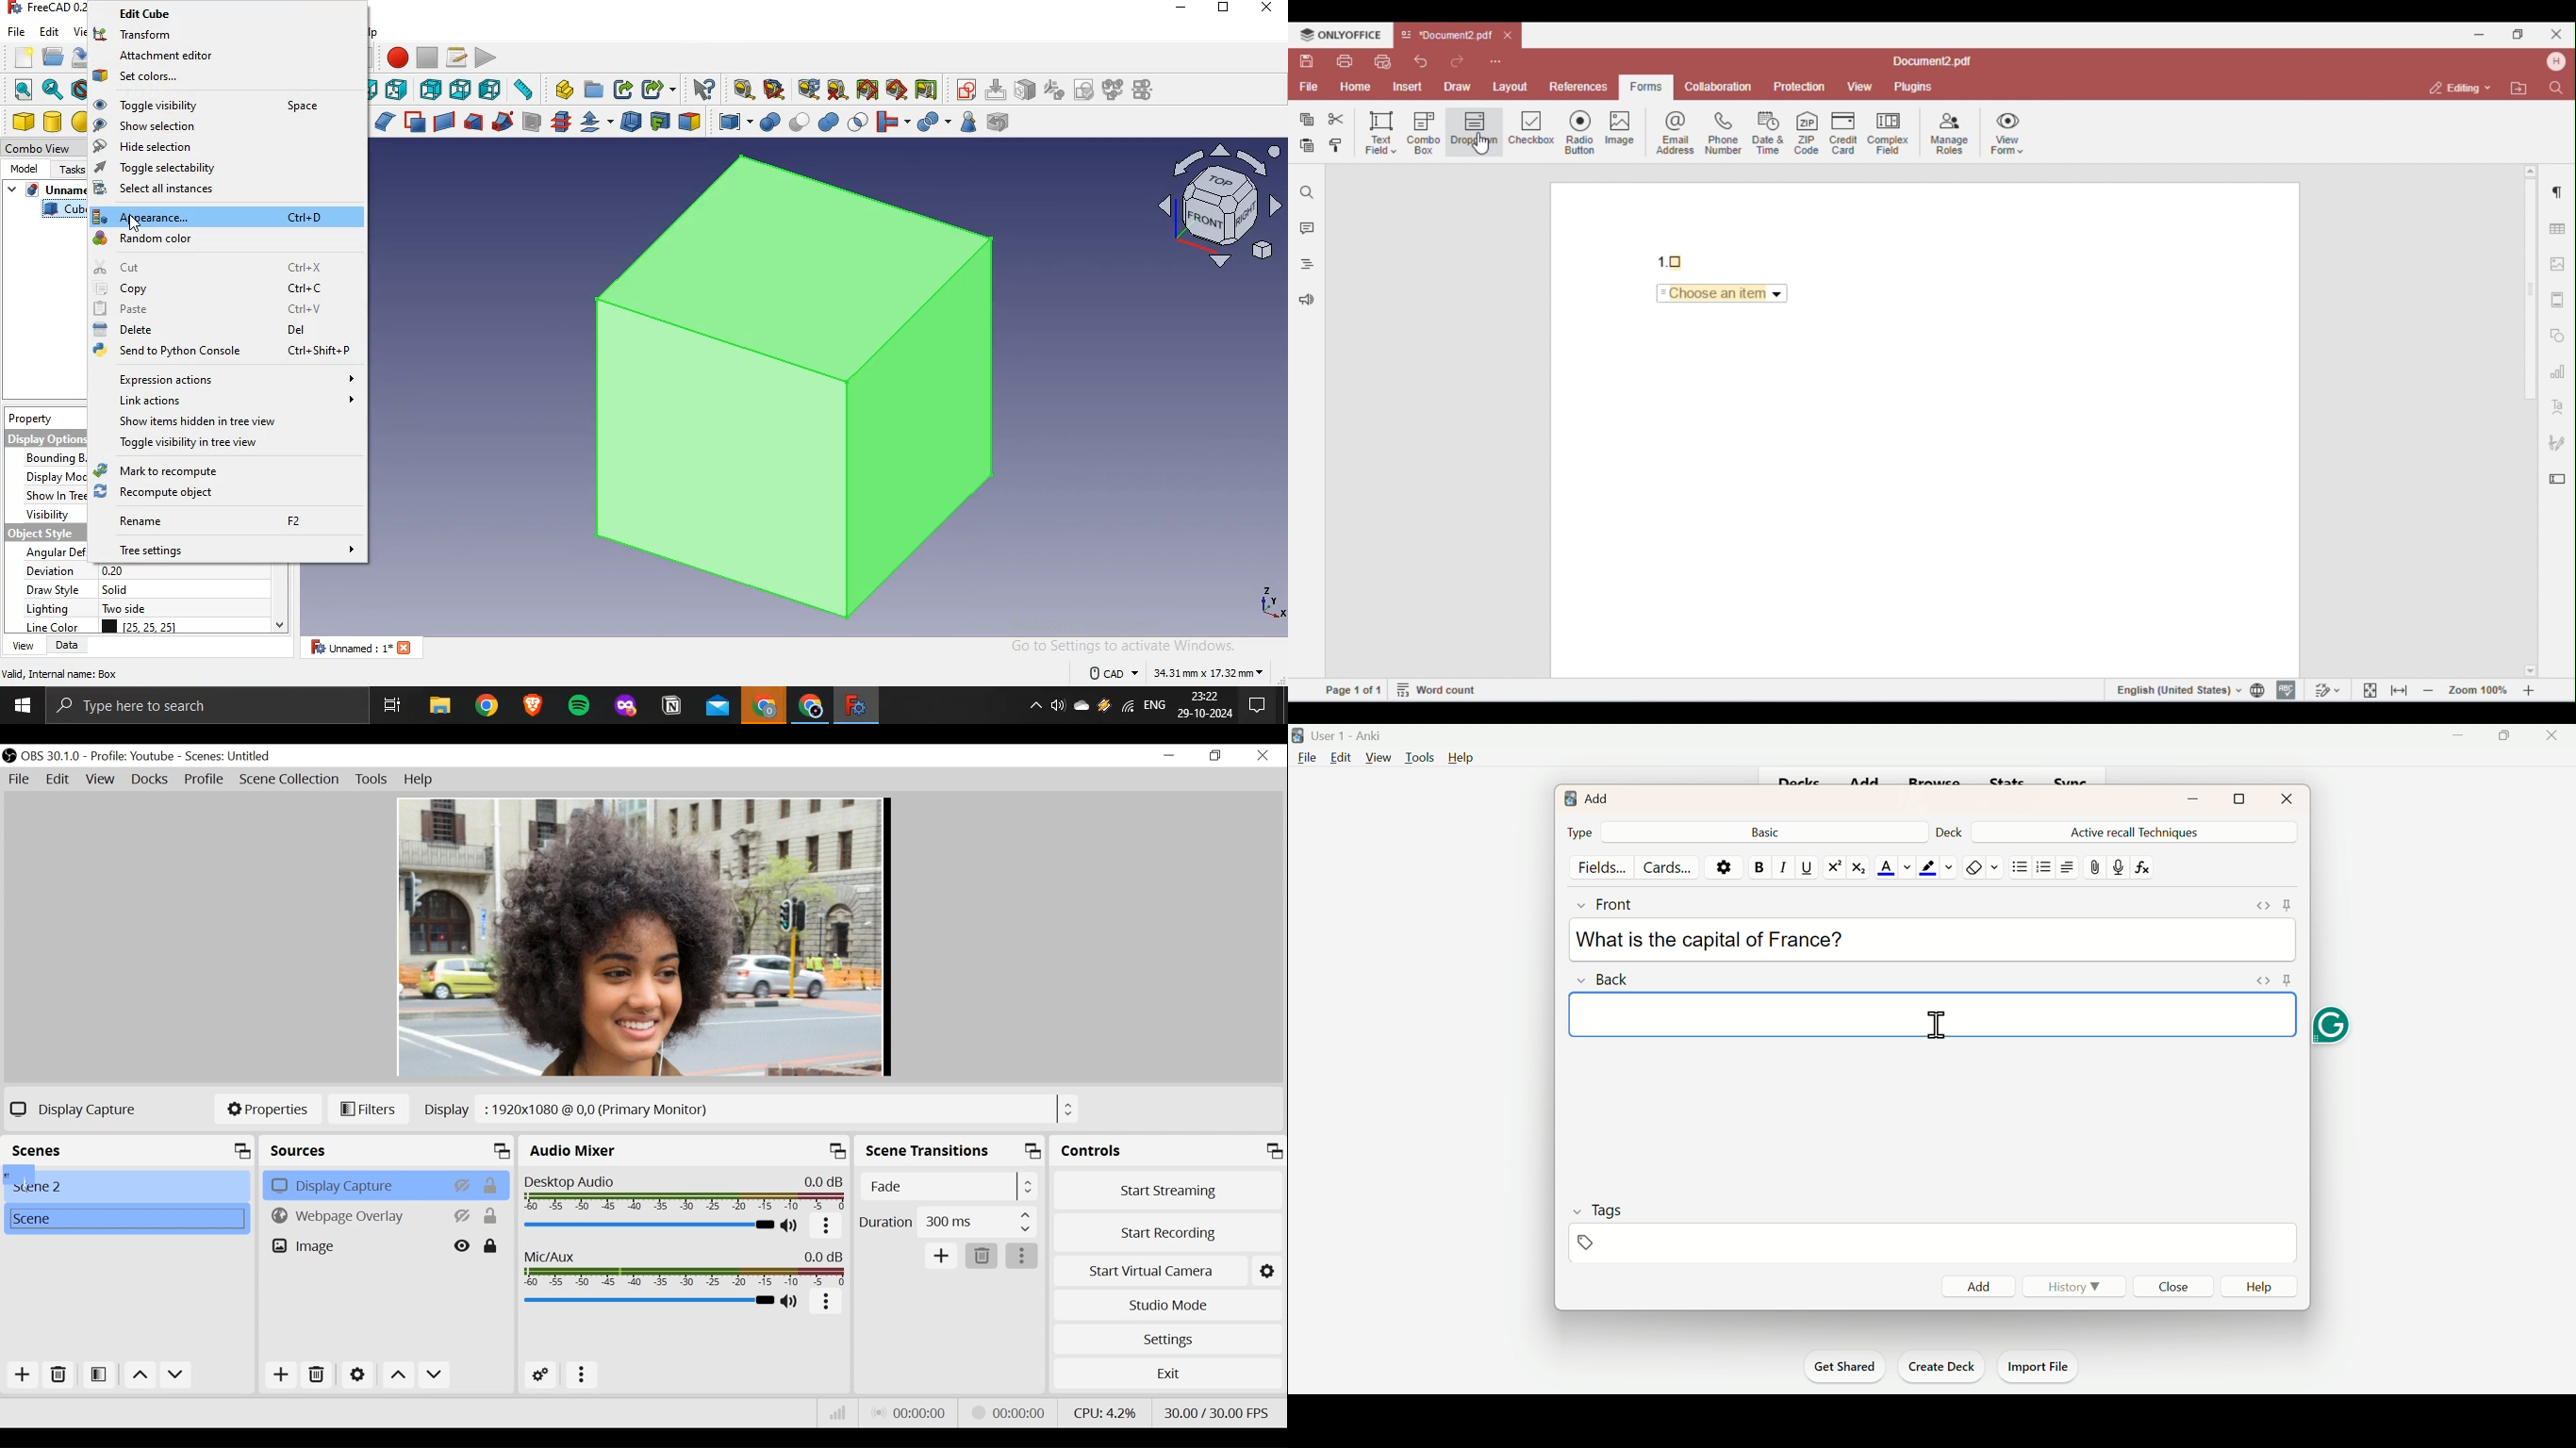 This screenshot has height=1456, width=2576. Describe the element at coordinates (51, 56) in the screenshot. I see `open file` at that location.